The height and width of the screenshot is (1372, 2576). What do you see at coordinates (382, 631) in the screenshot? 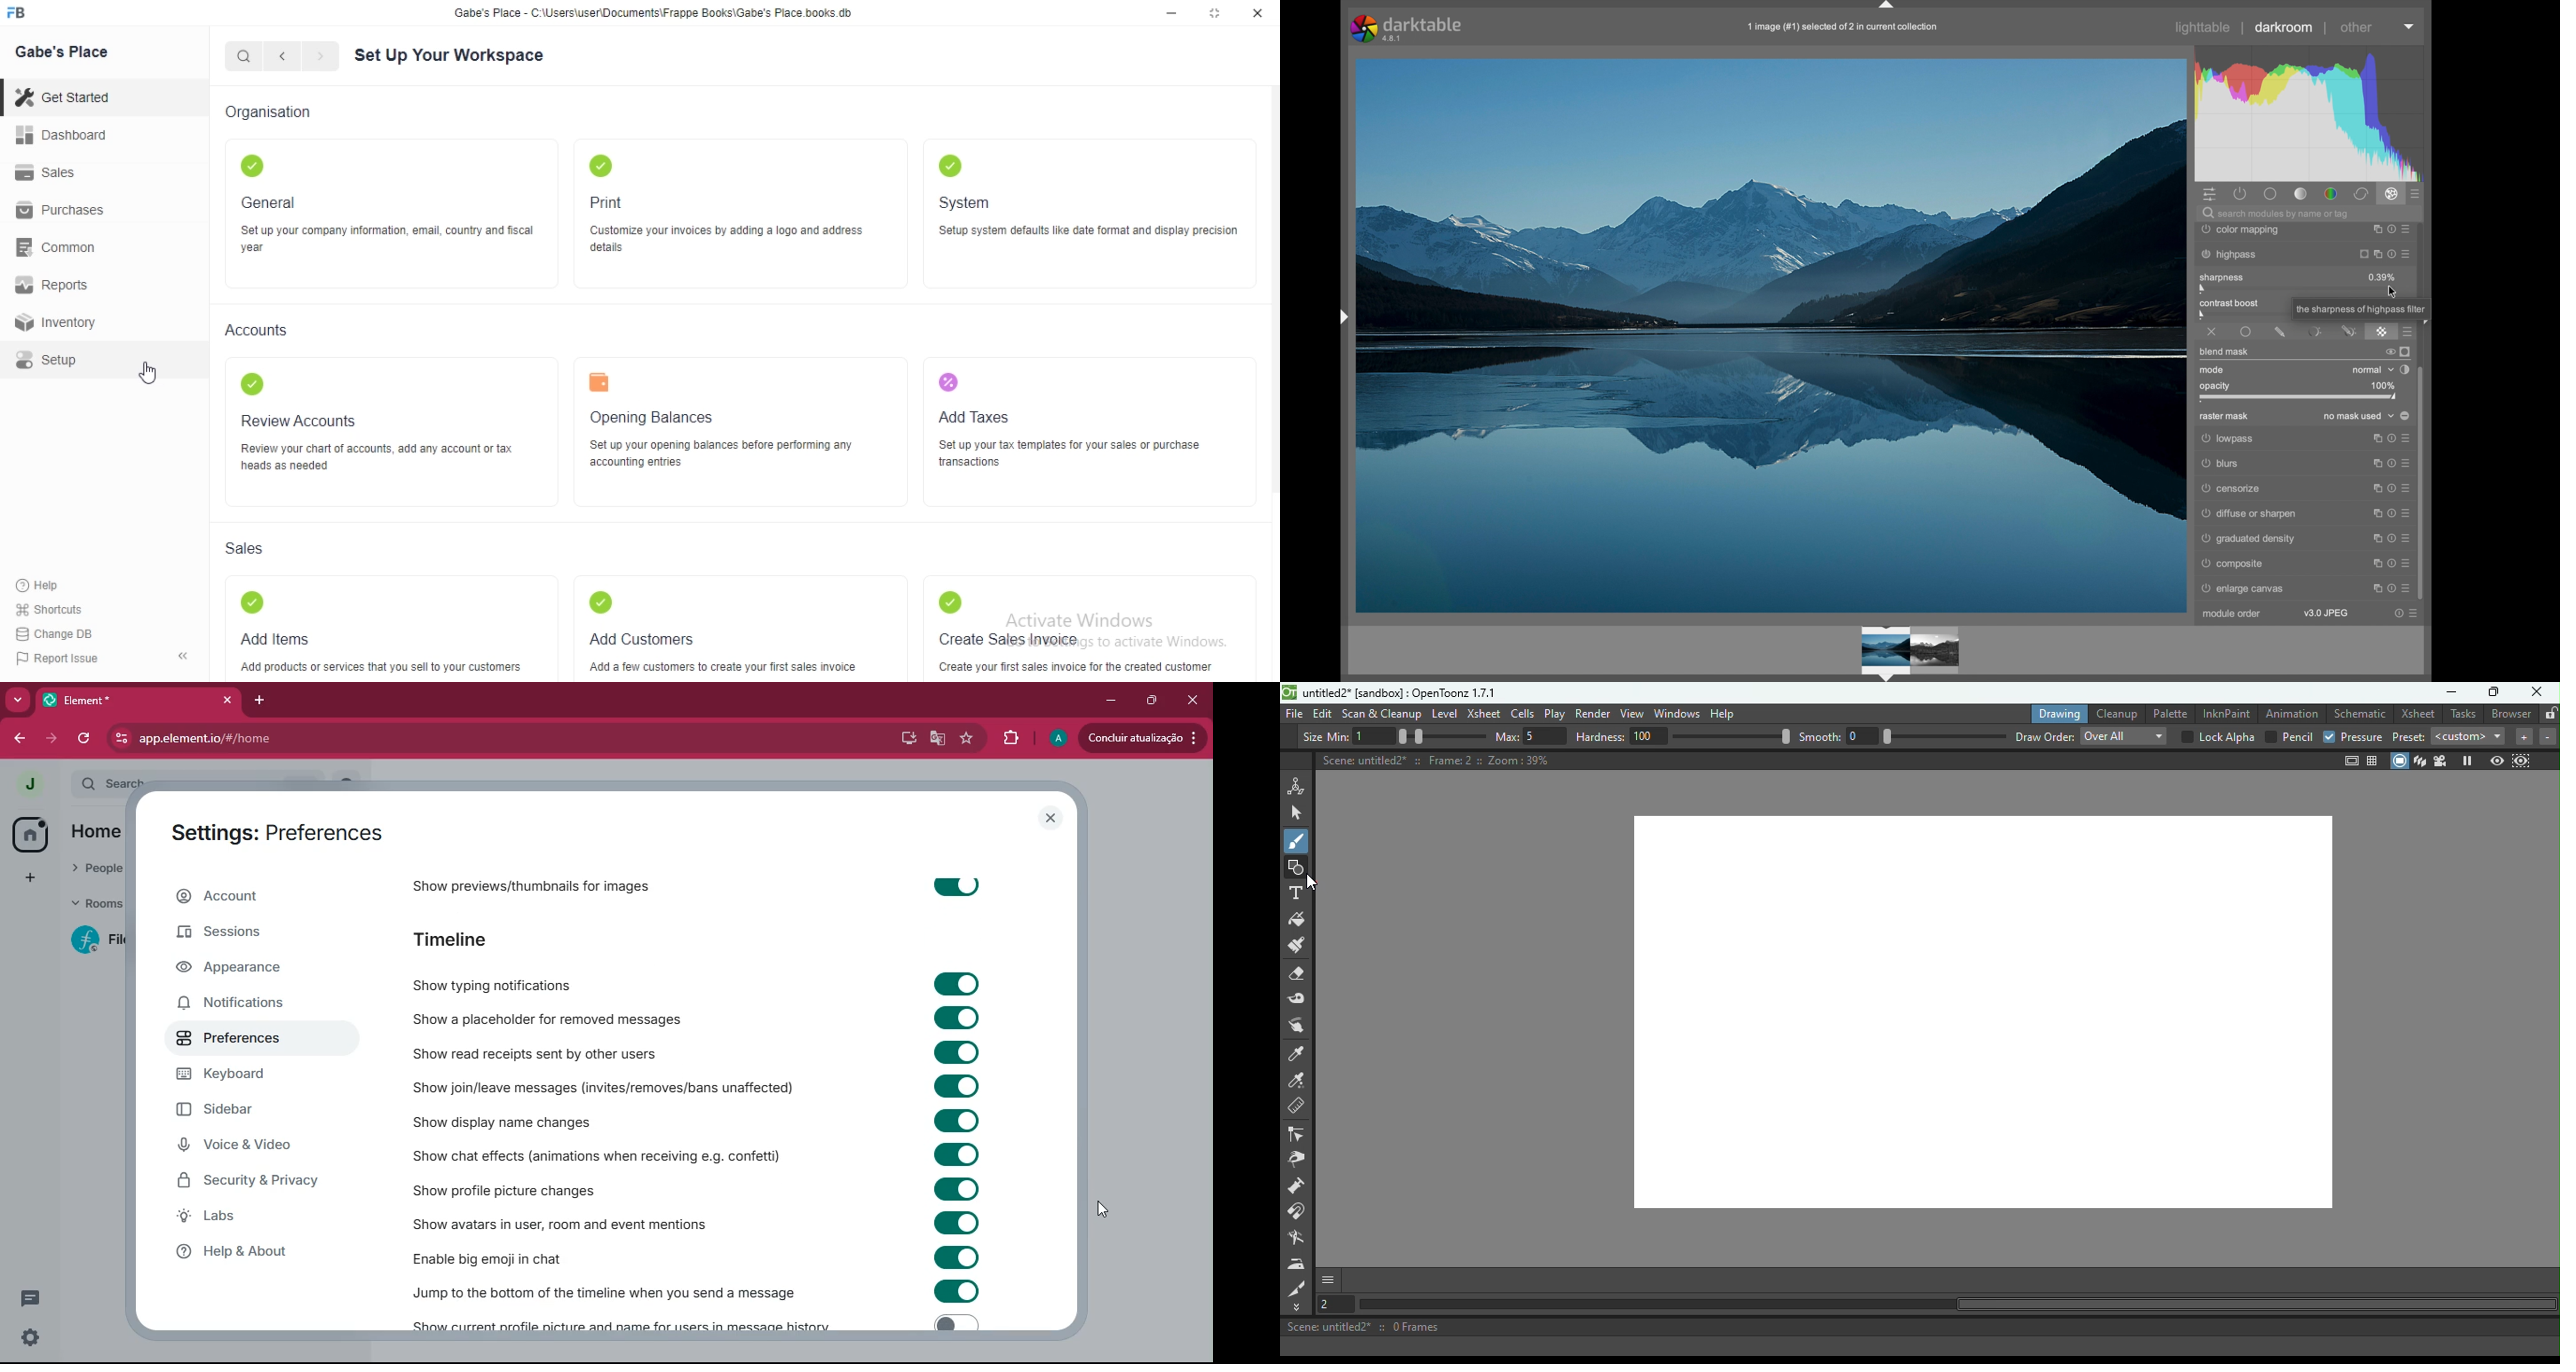
I see `Add items. Add products or services that you sell 10 your customers.` at bounding box center [382, 631].